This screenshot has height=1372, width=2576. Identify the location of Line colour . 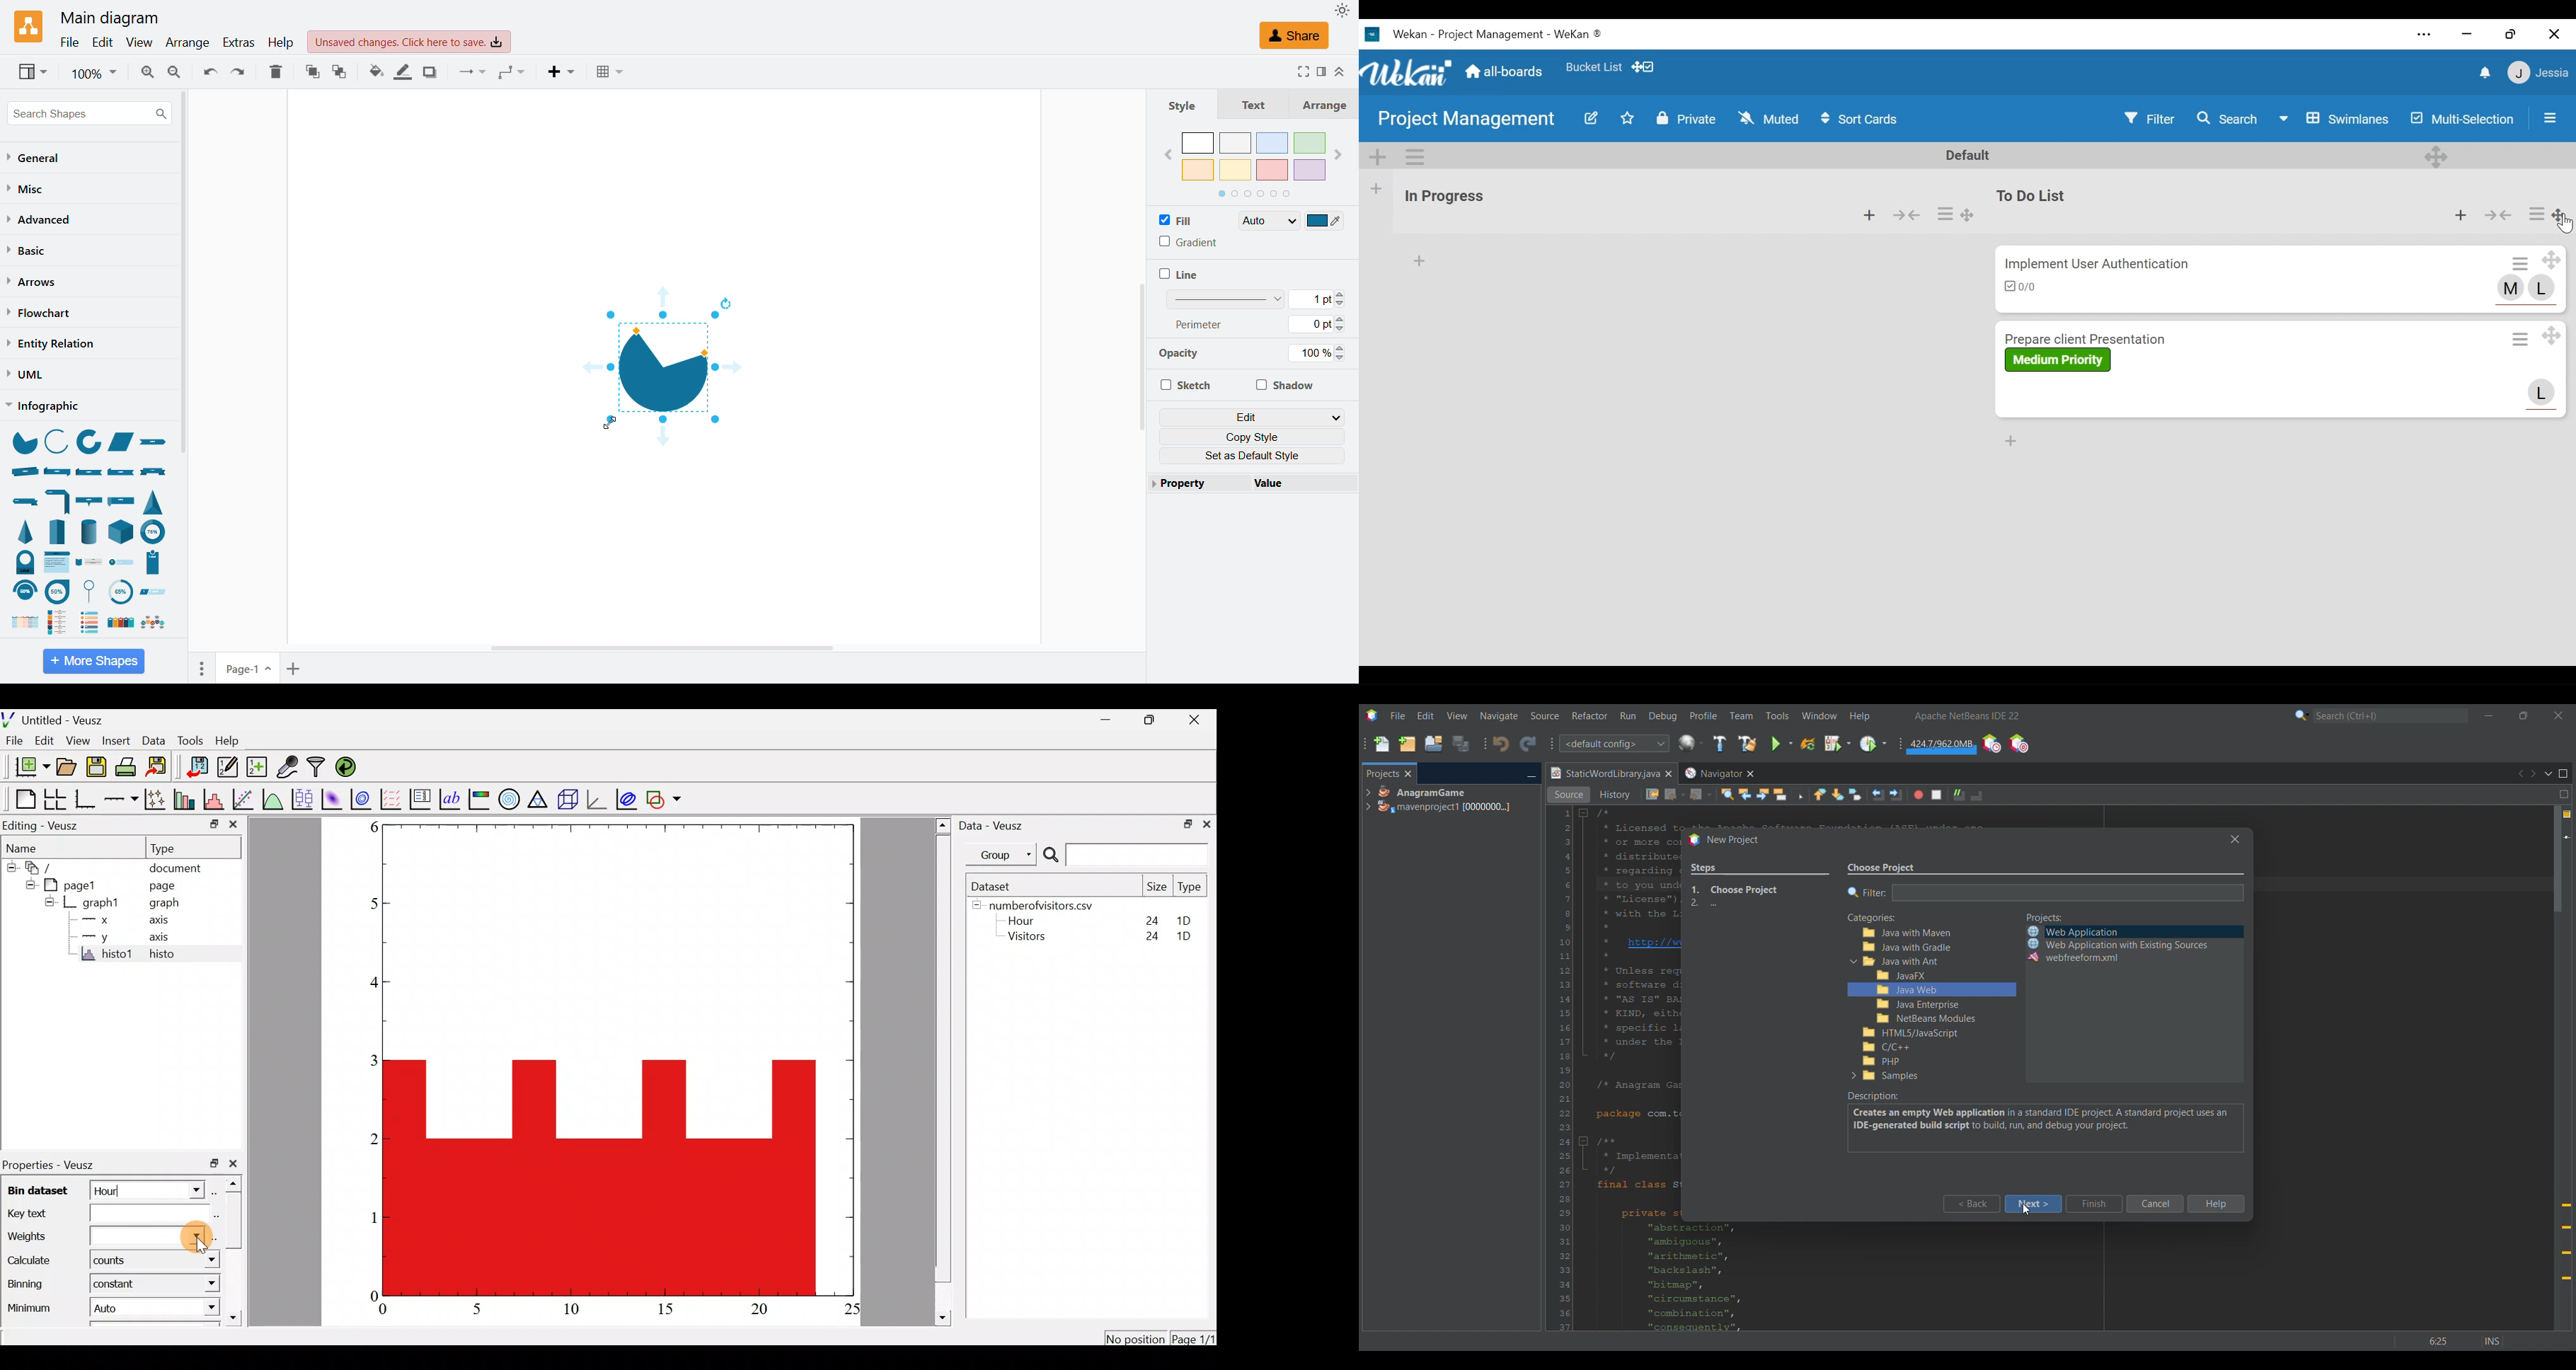
(404, 71).